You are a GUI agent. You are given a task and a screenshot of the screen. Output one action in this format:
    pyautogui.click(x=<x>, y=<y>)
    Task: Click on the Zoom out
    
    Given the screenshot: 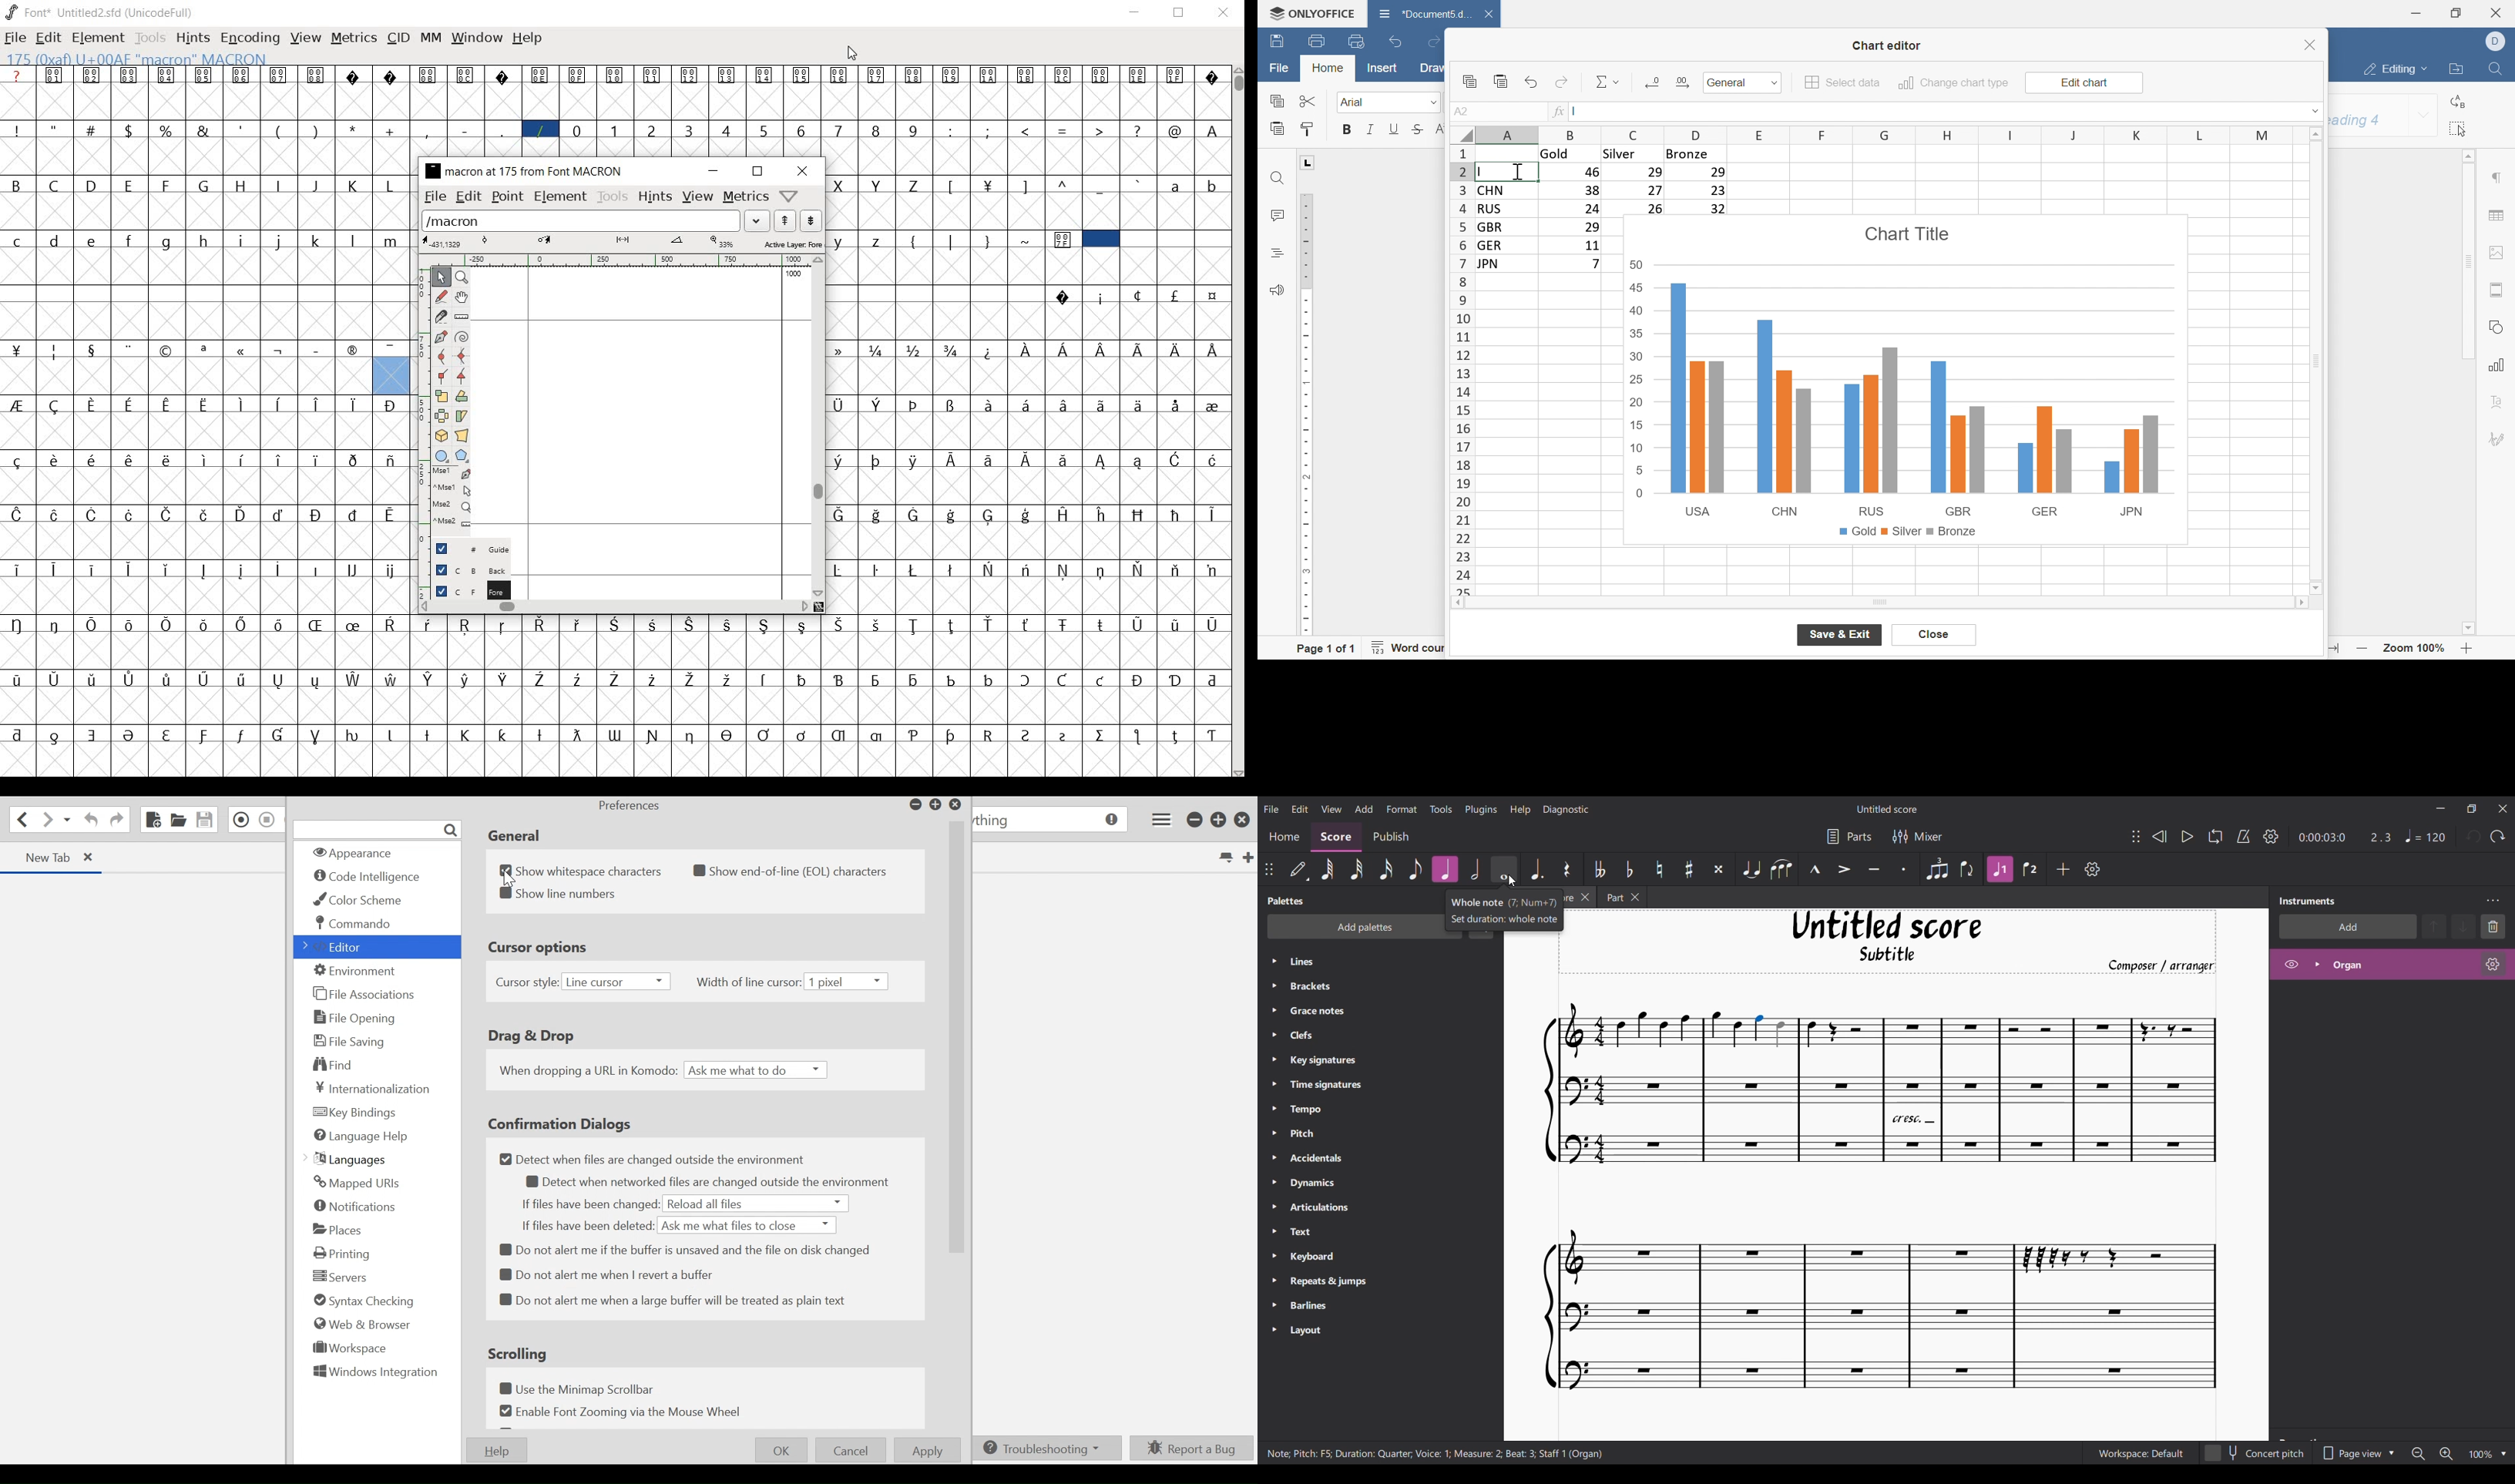 What is the action you would take?
    pyautogui.click(x=2418, y=1454)
    